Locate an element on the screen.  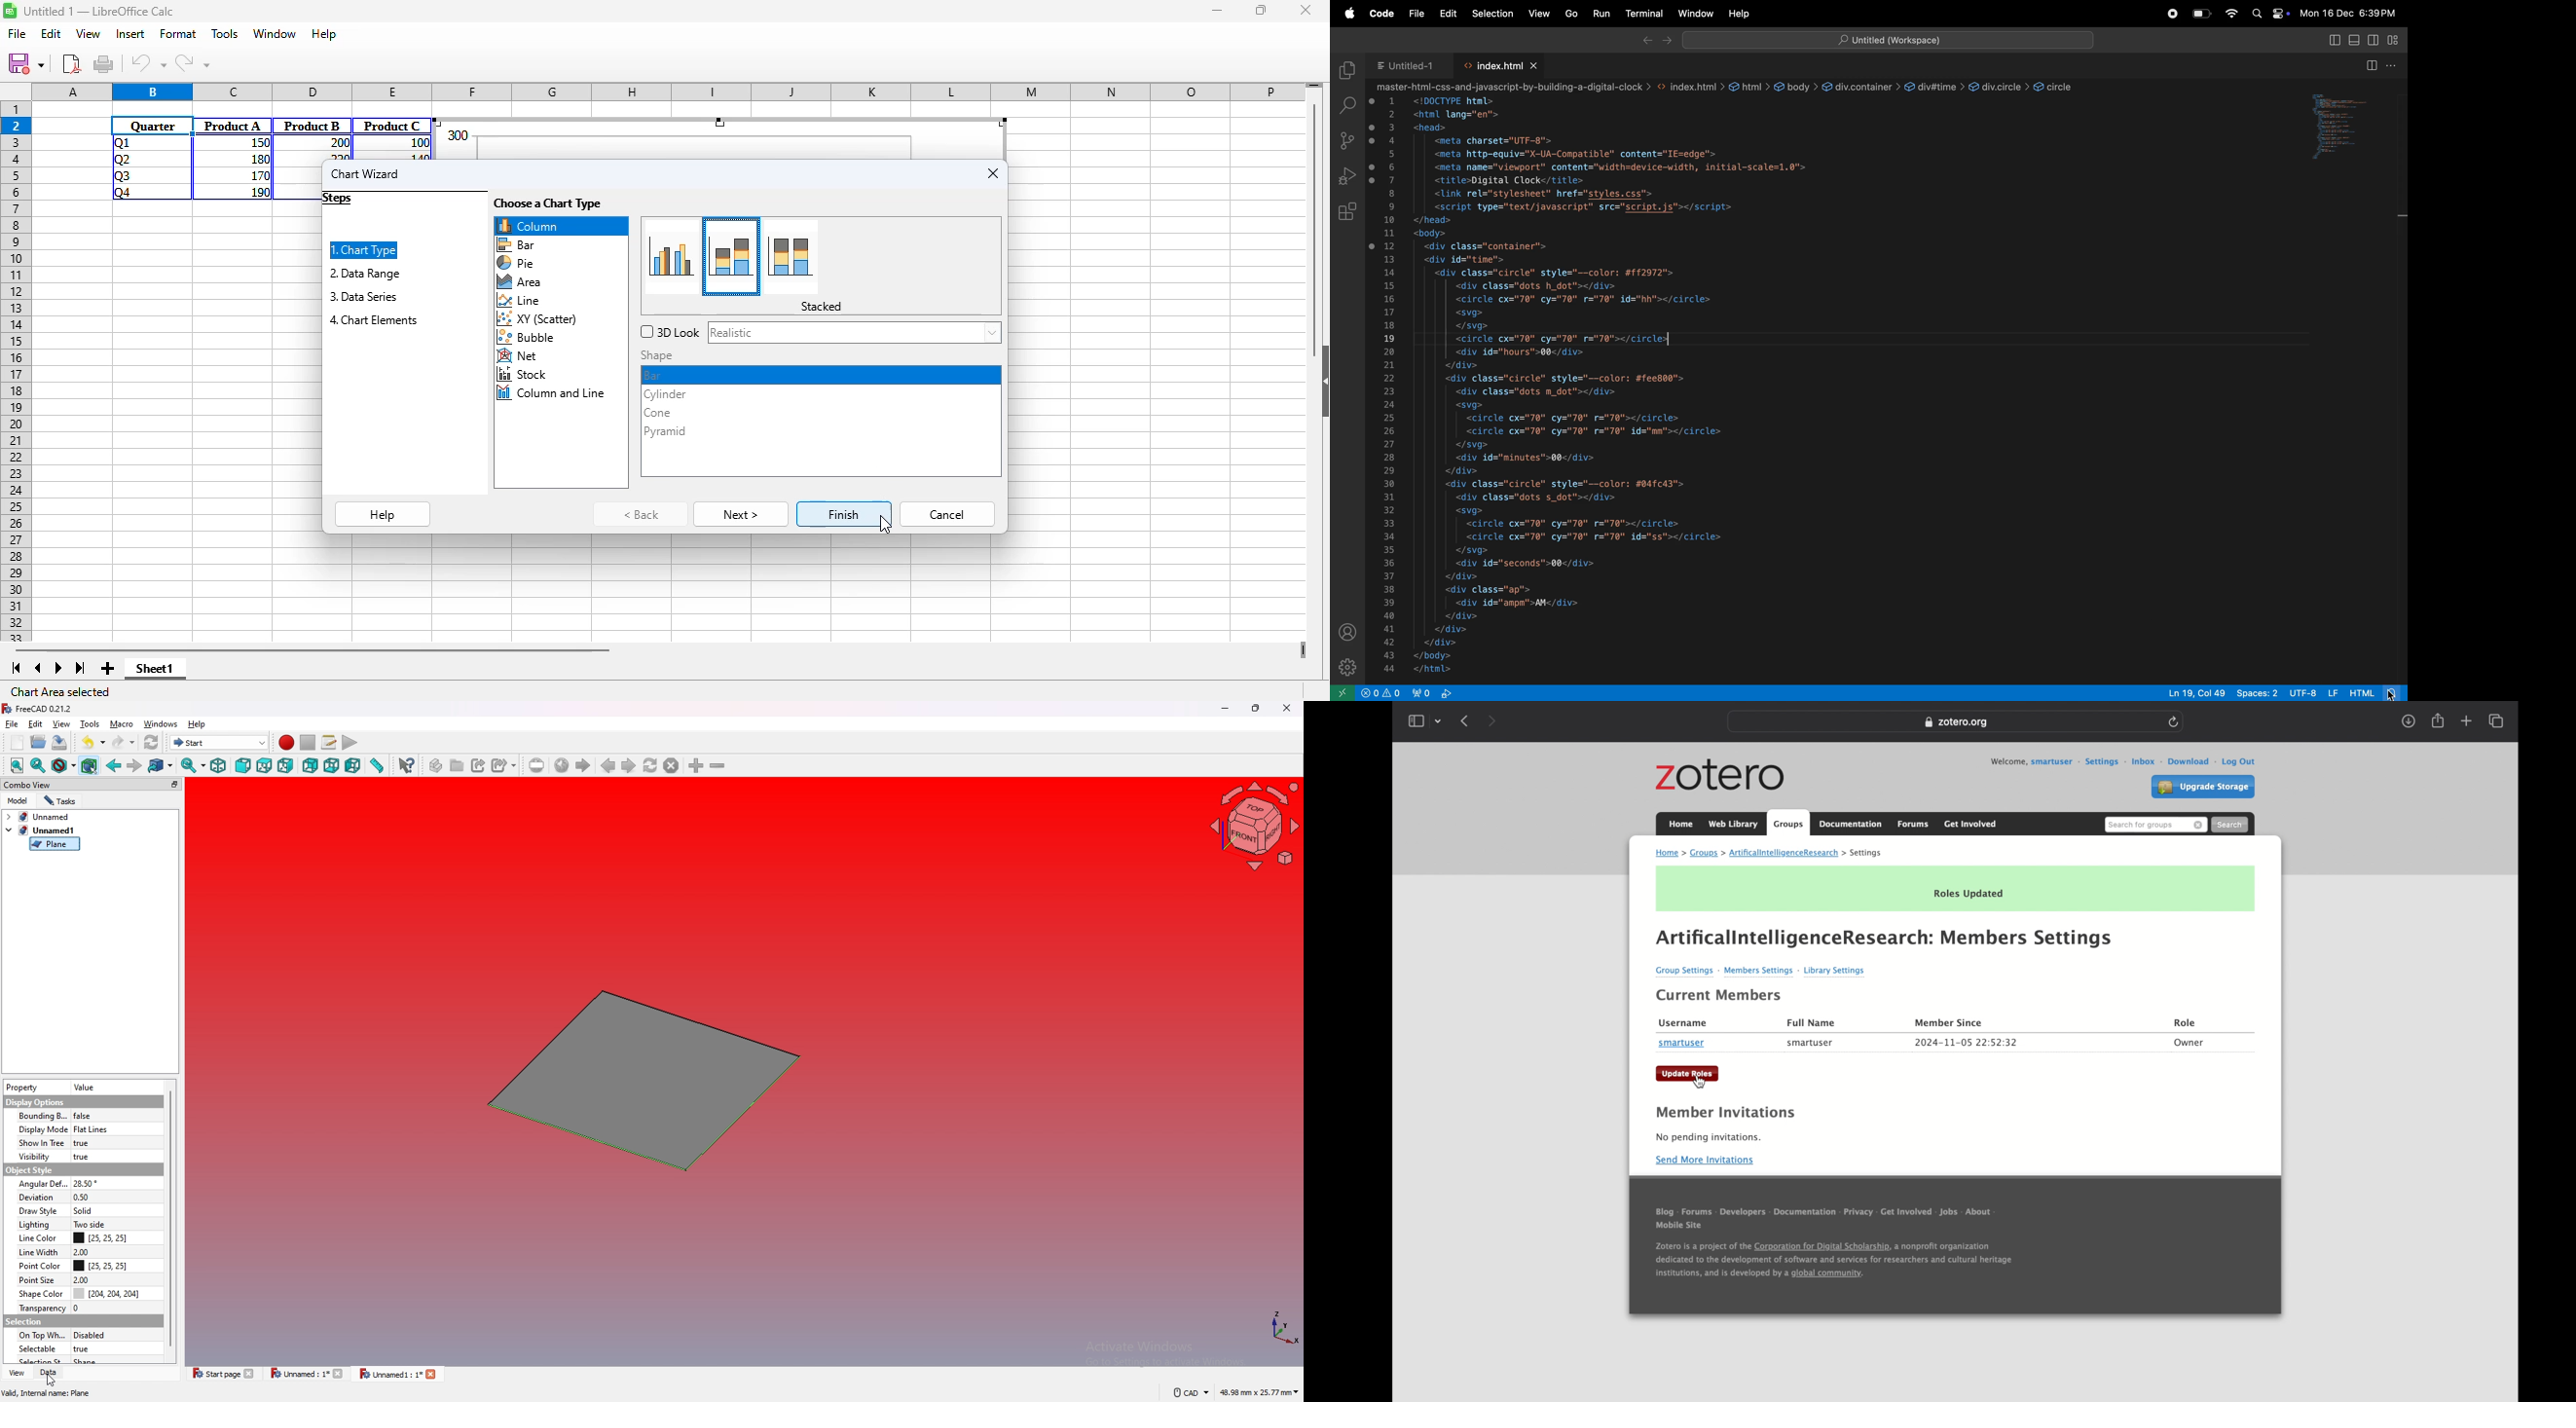
show is located at coordinates (1321, 382).